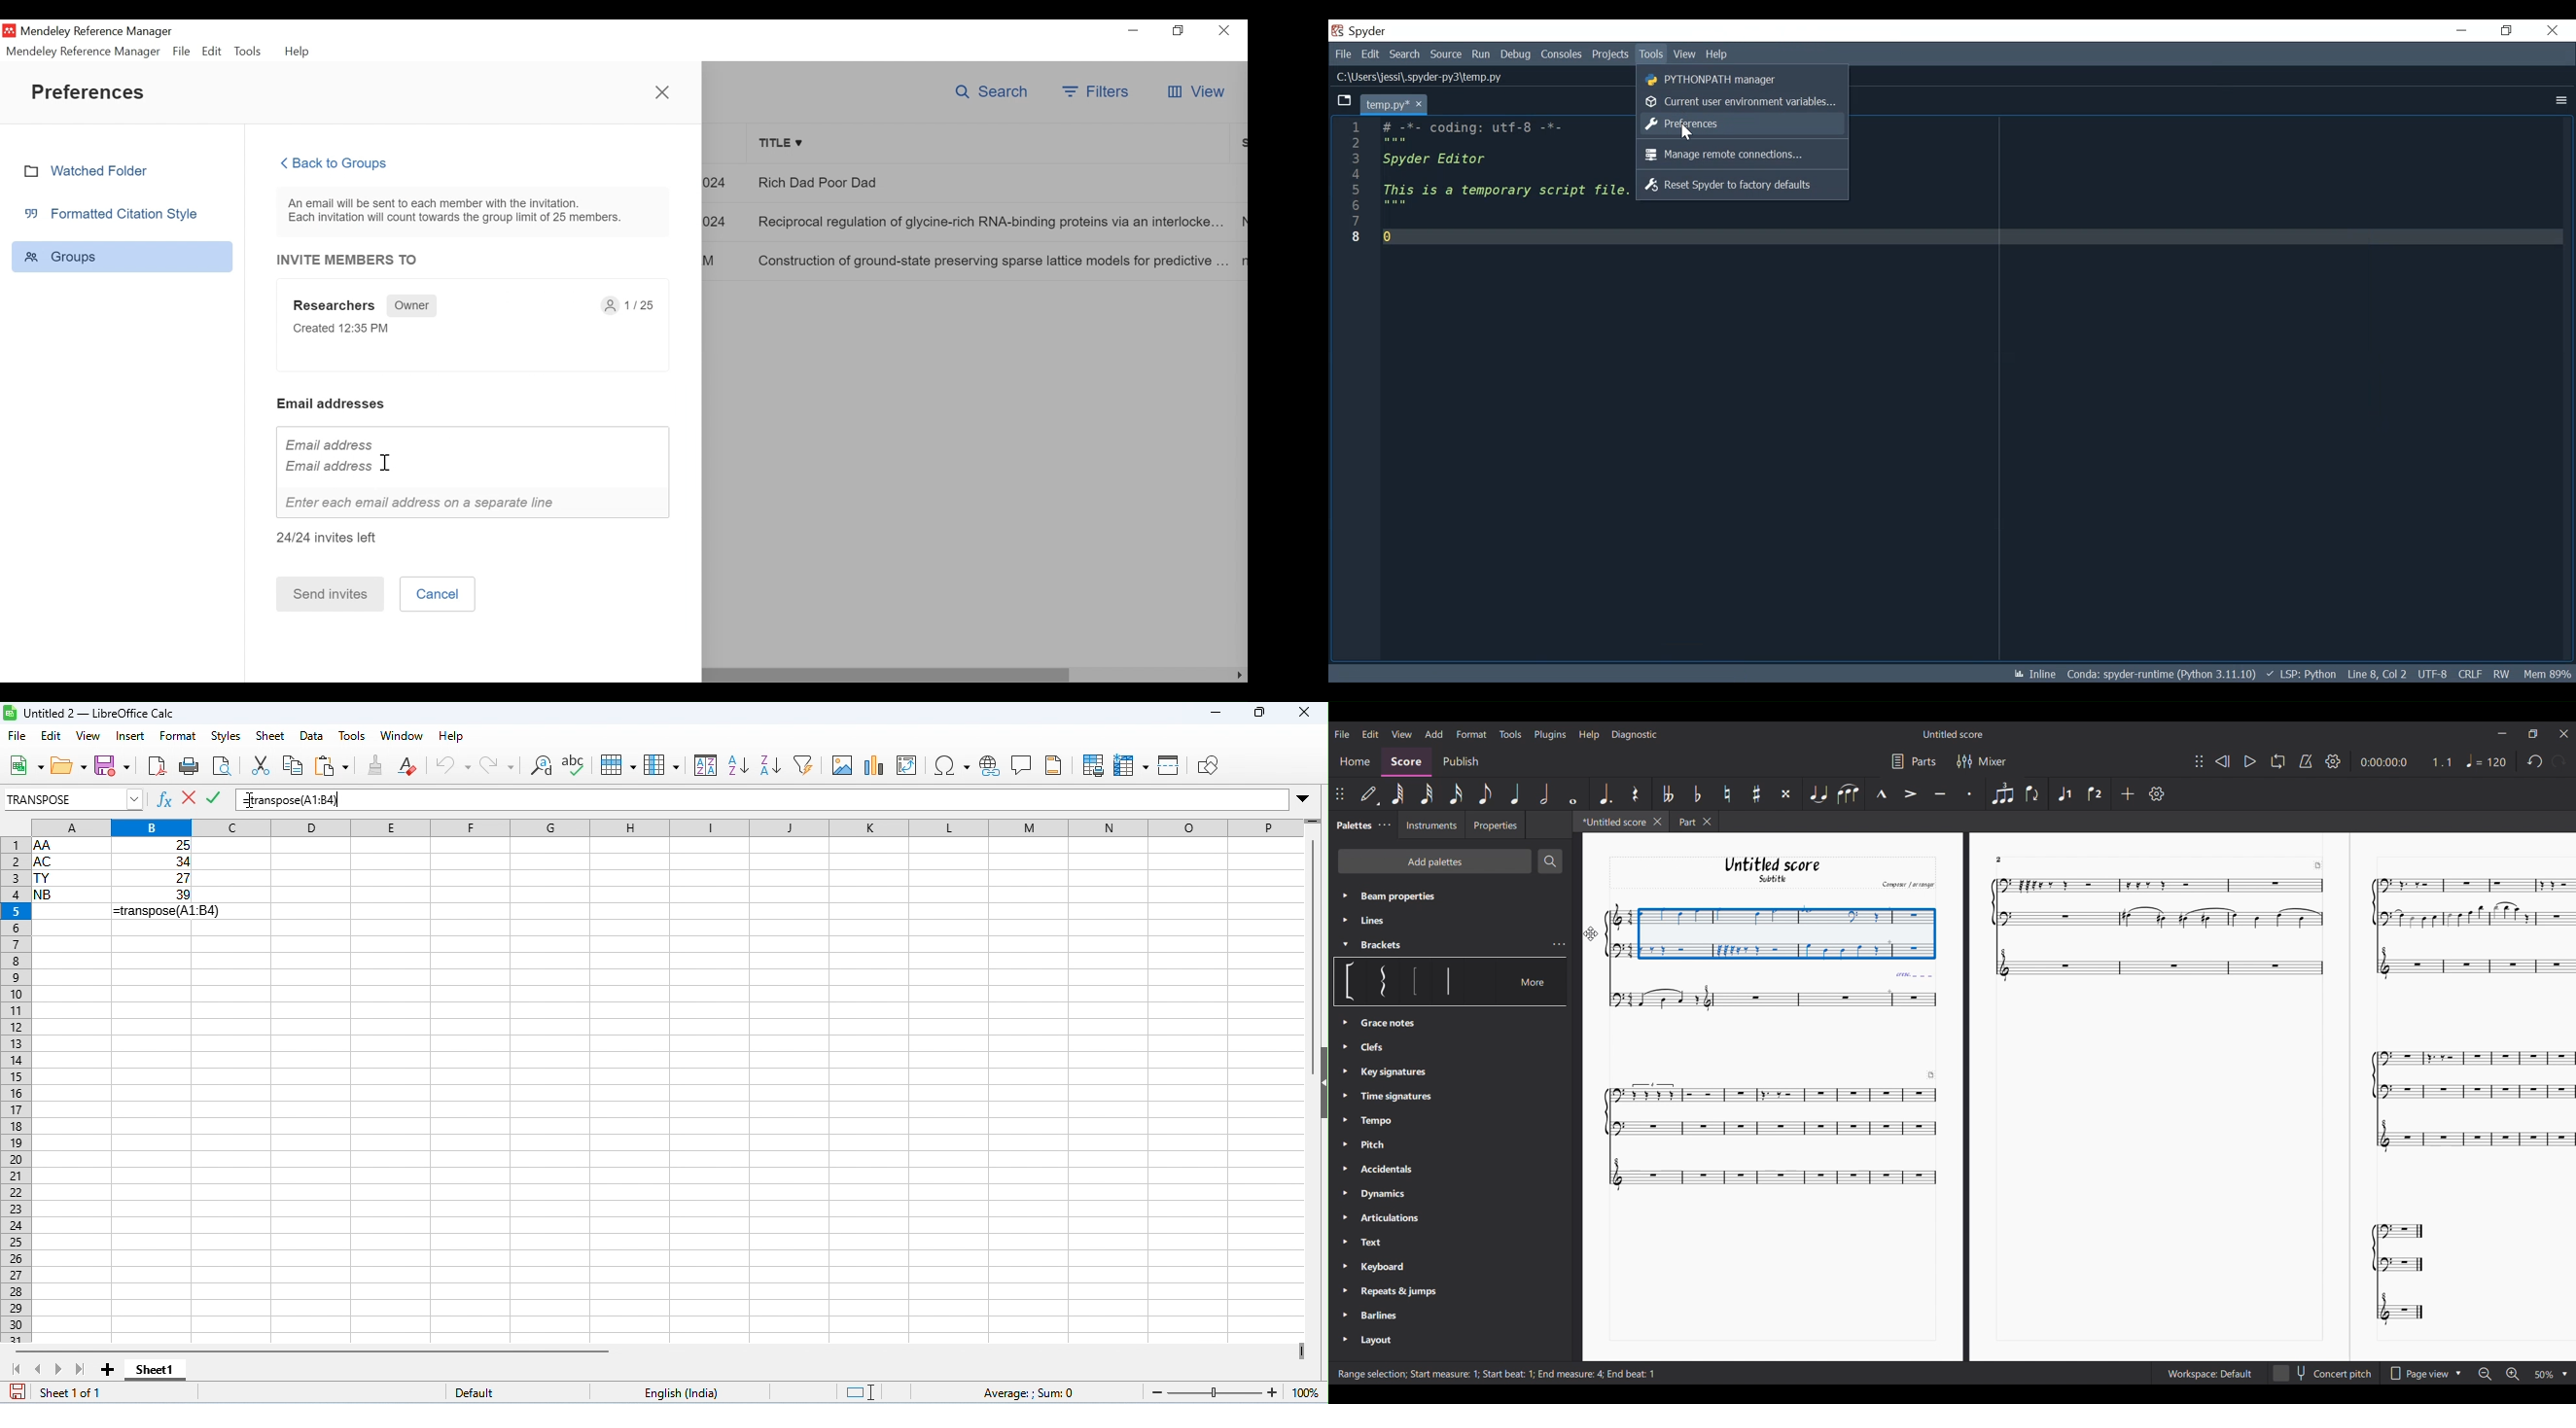 This screenshot has height=1428, width=2576. I want to click on Concert pitch toggle, so click(2323, 1373).